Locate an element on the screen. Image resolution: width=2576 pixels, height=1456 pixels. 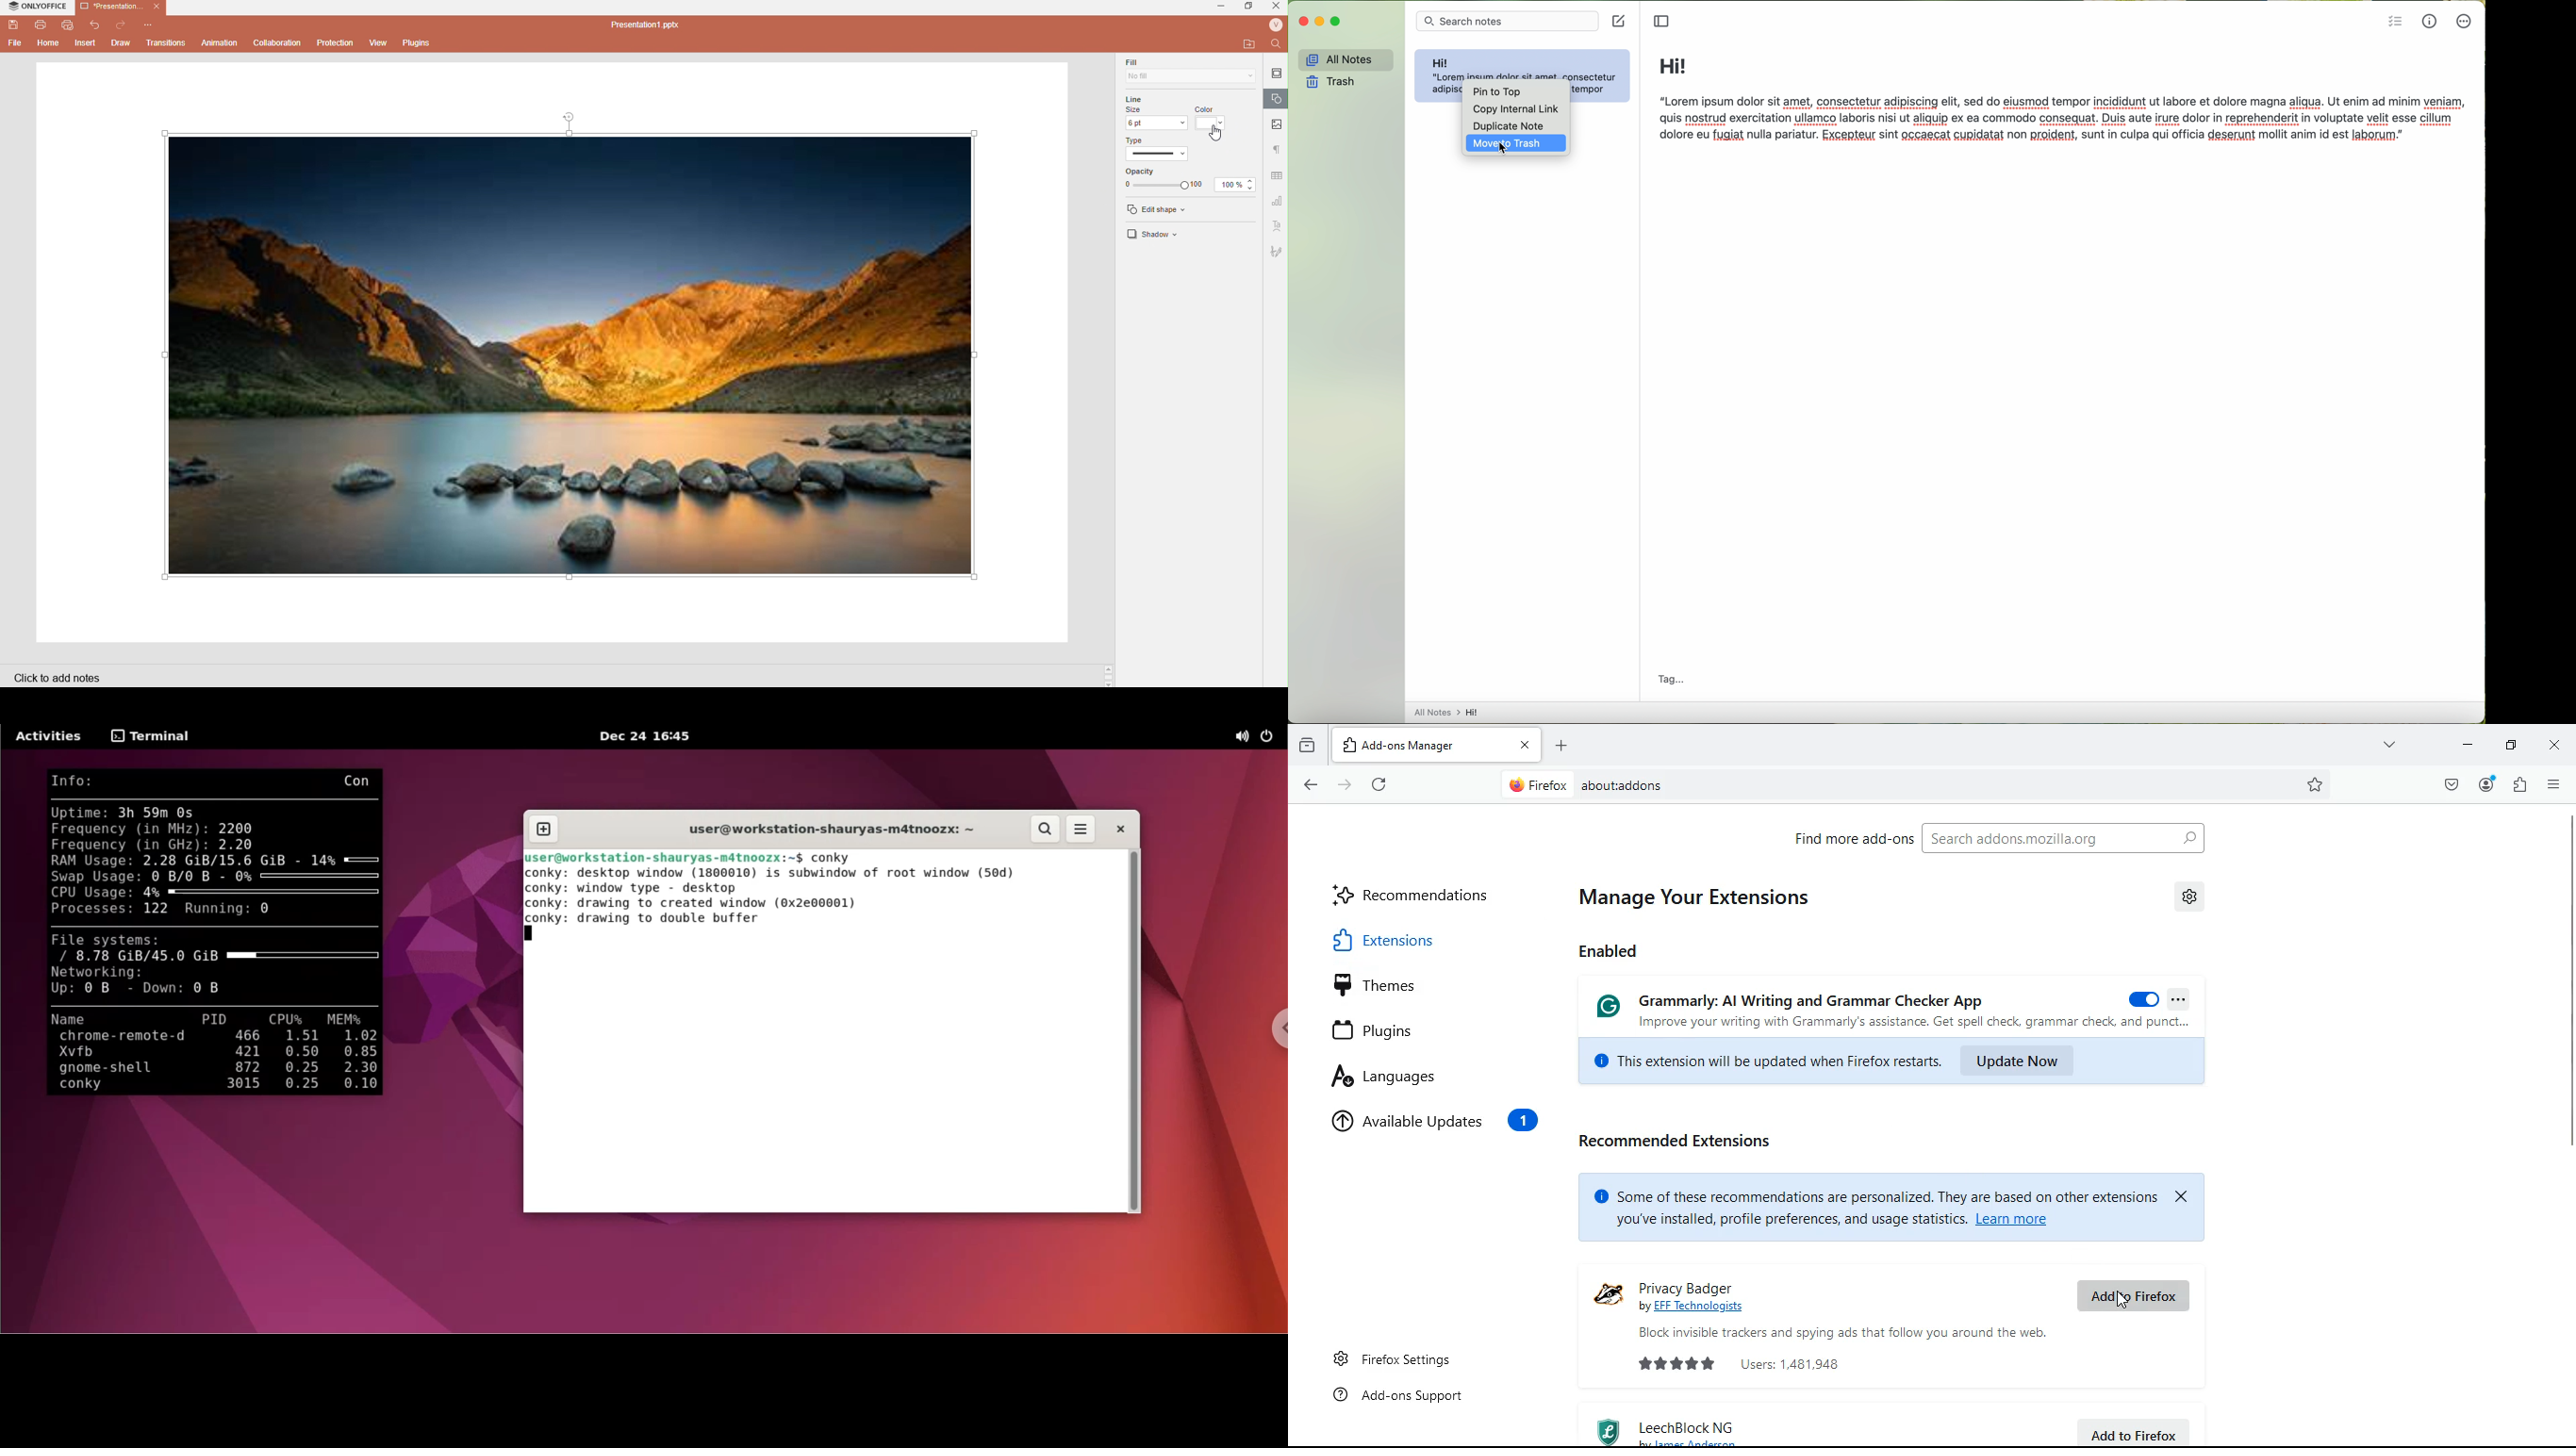
Presentation1.pptx is located at coordinates (647, 25).